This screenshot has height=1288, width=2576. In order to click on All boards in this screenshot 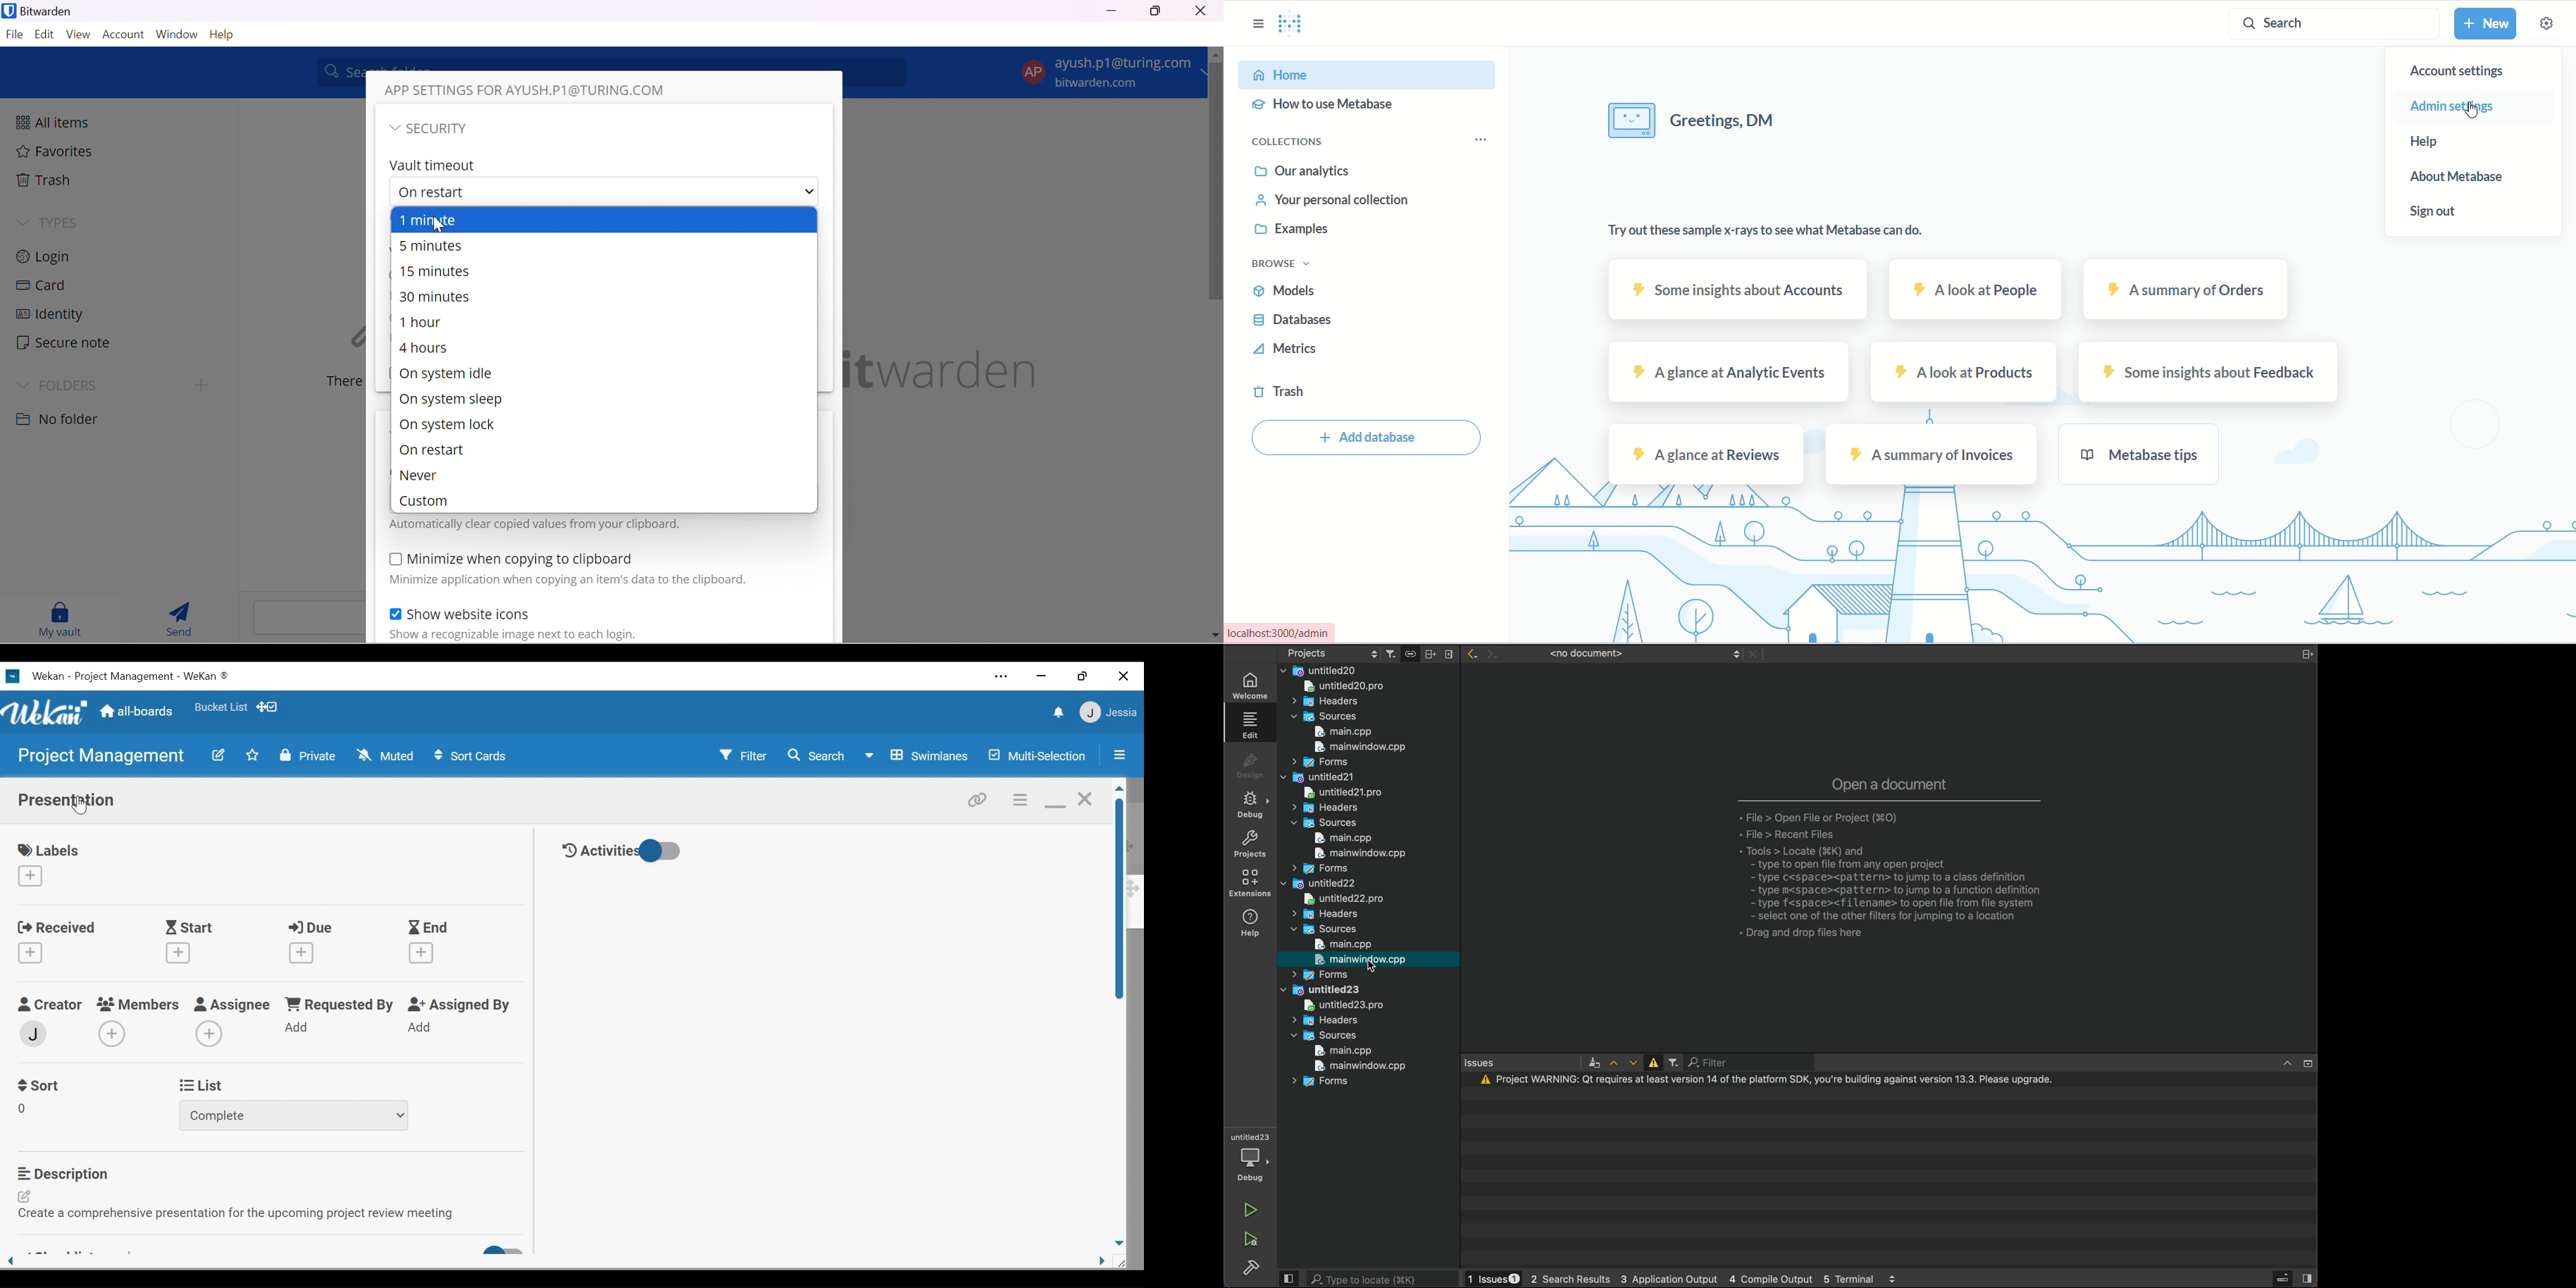, I will do `click(139, 713)`.